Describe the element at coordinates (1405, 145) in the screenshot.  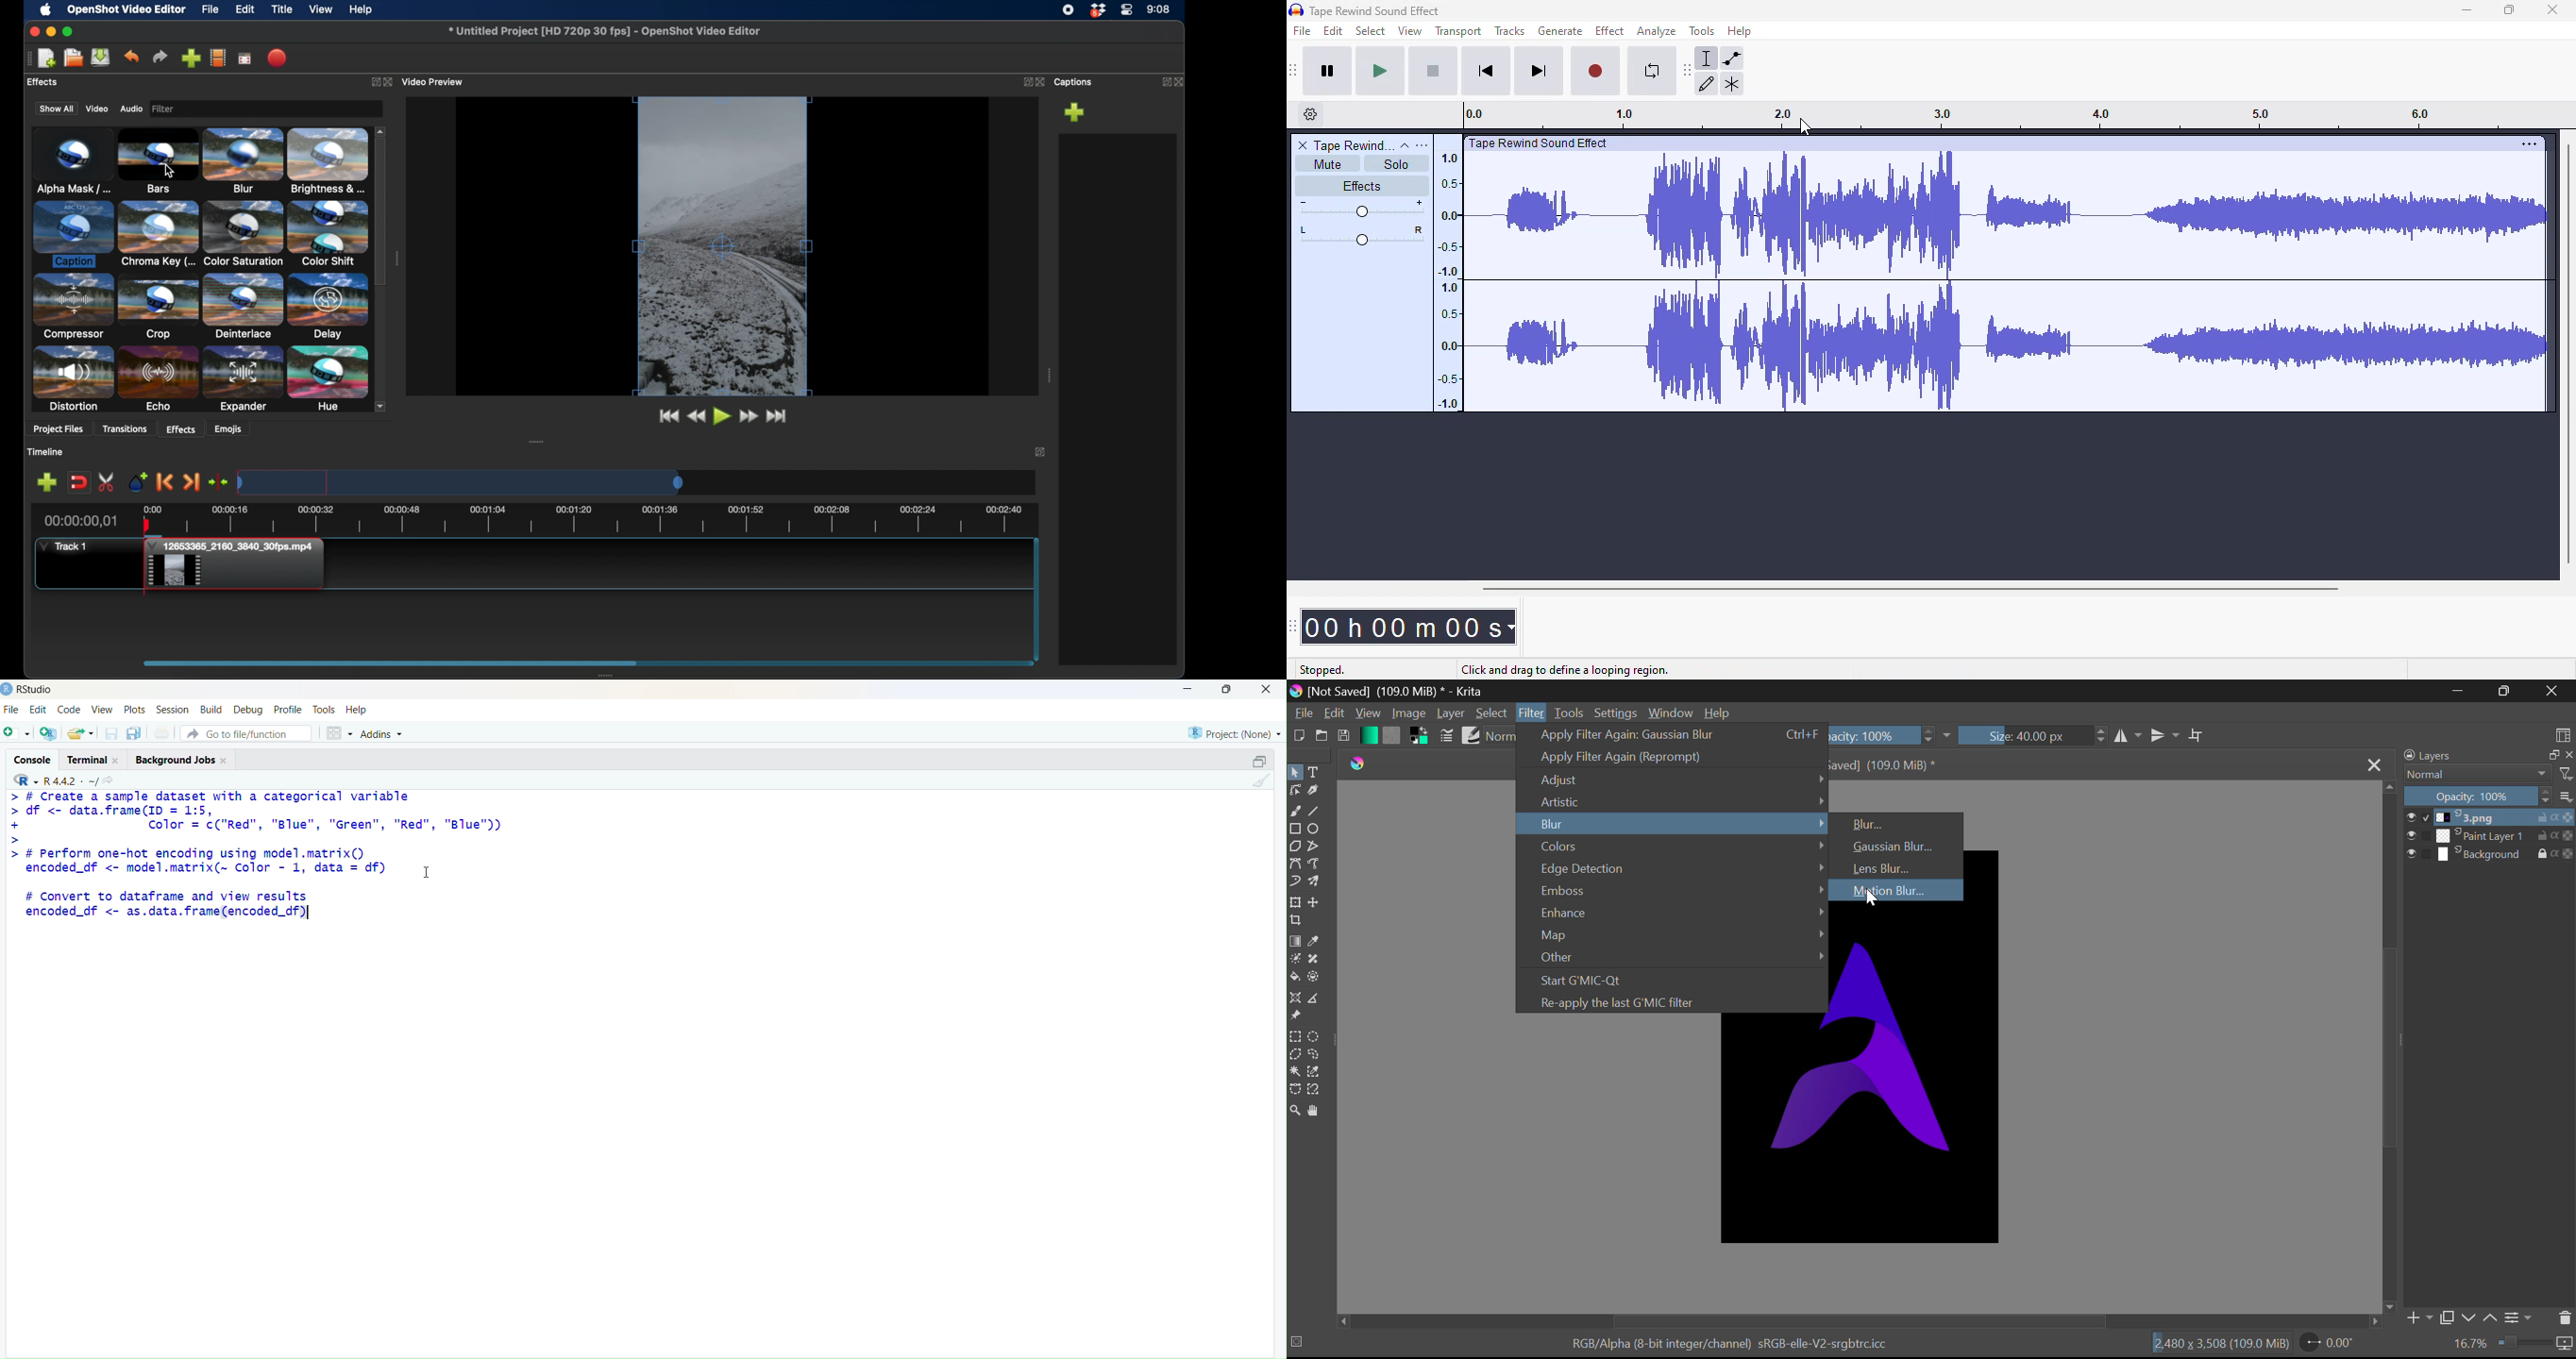
I see `collapse` at that location.